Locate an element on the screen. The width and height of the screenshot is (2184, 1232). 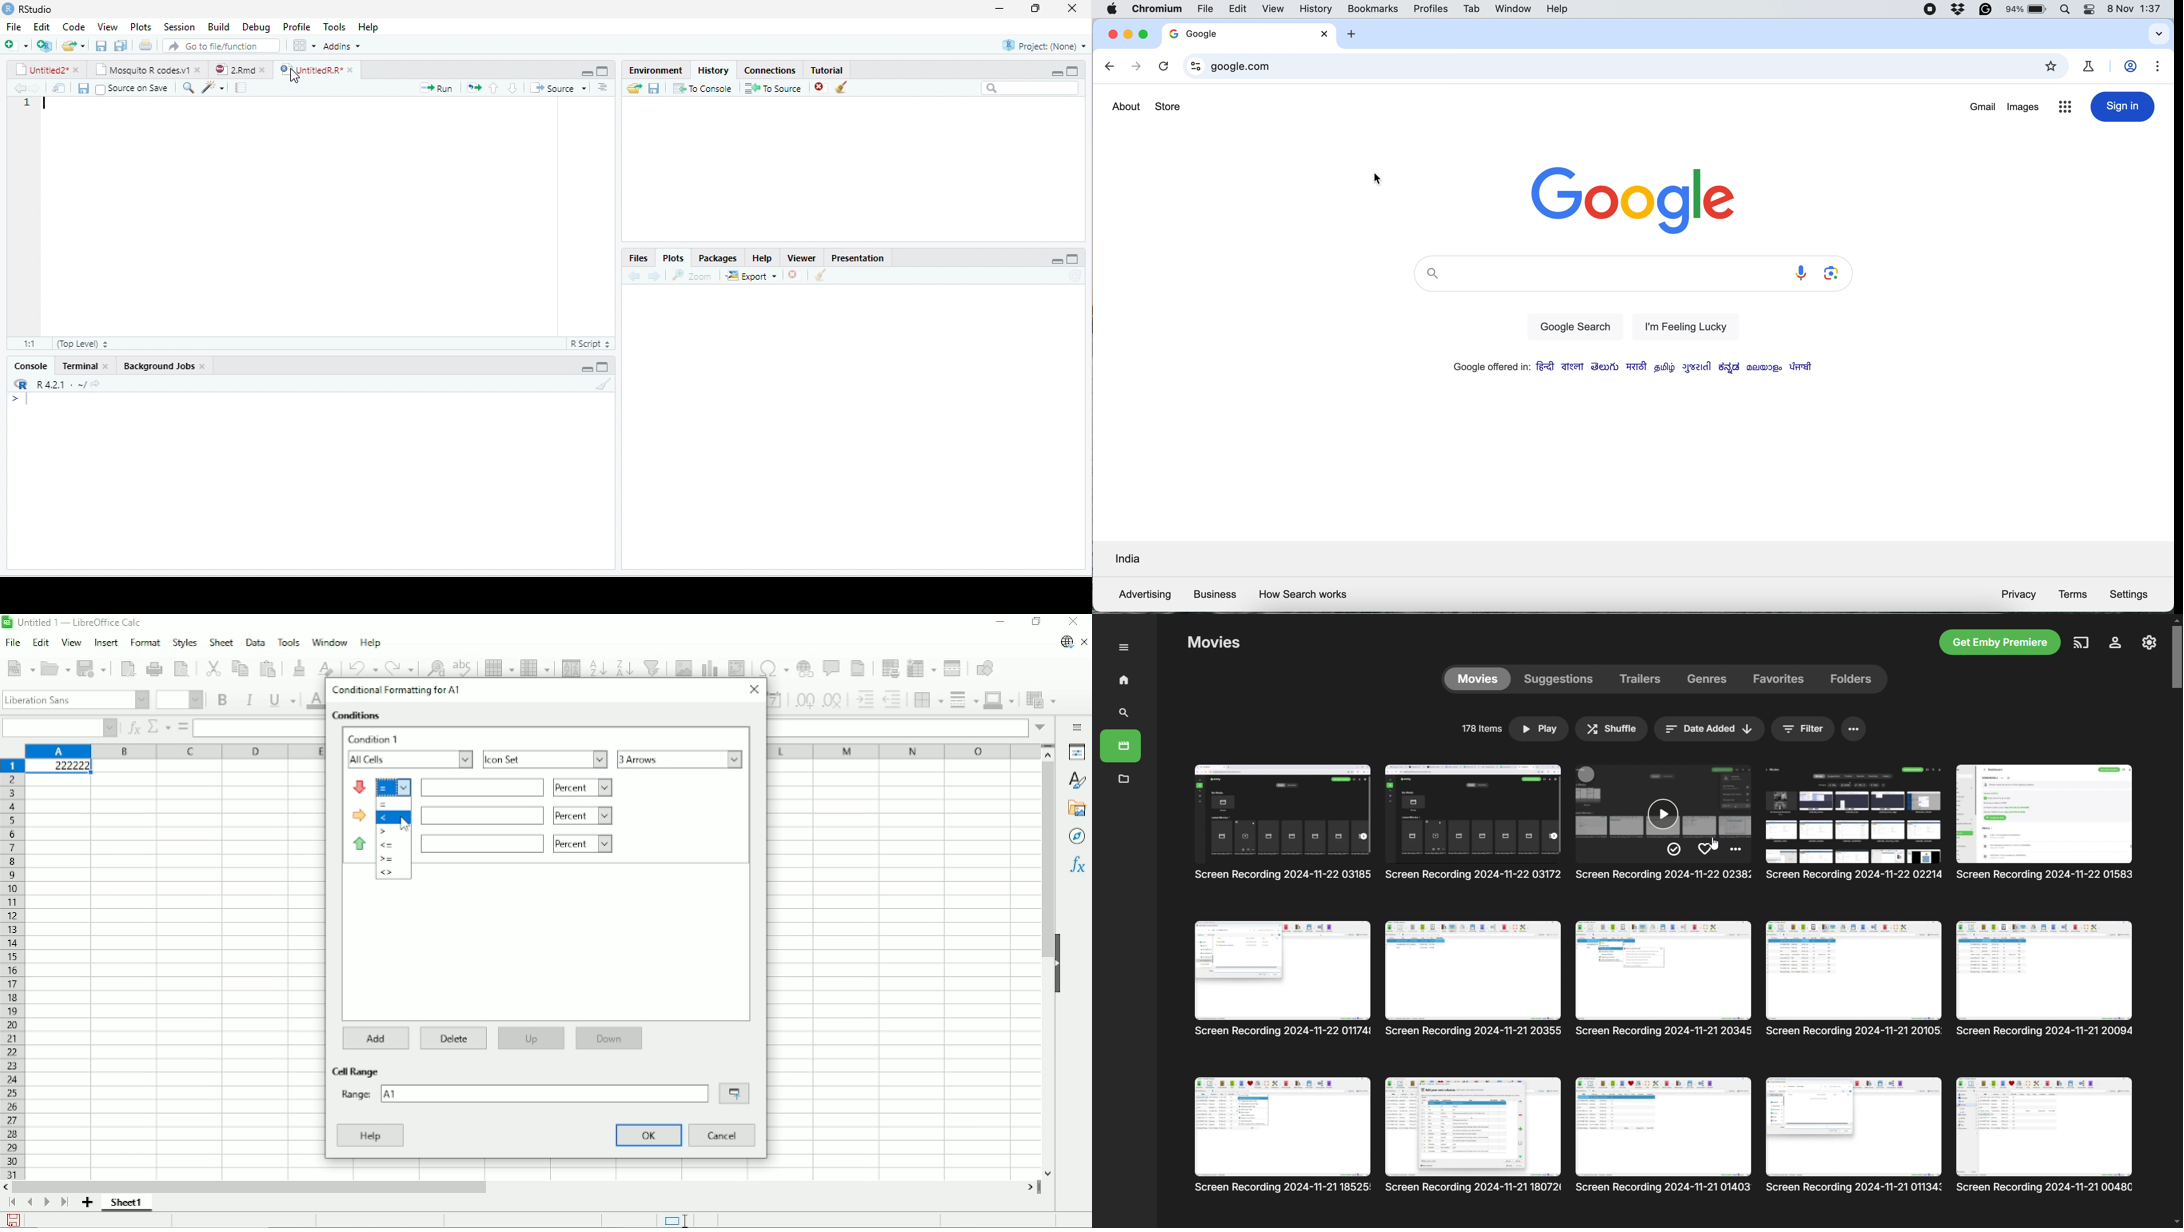
mosquito R codes v1 is located at coordinates (146, 70).